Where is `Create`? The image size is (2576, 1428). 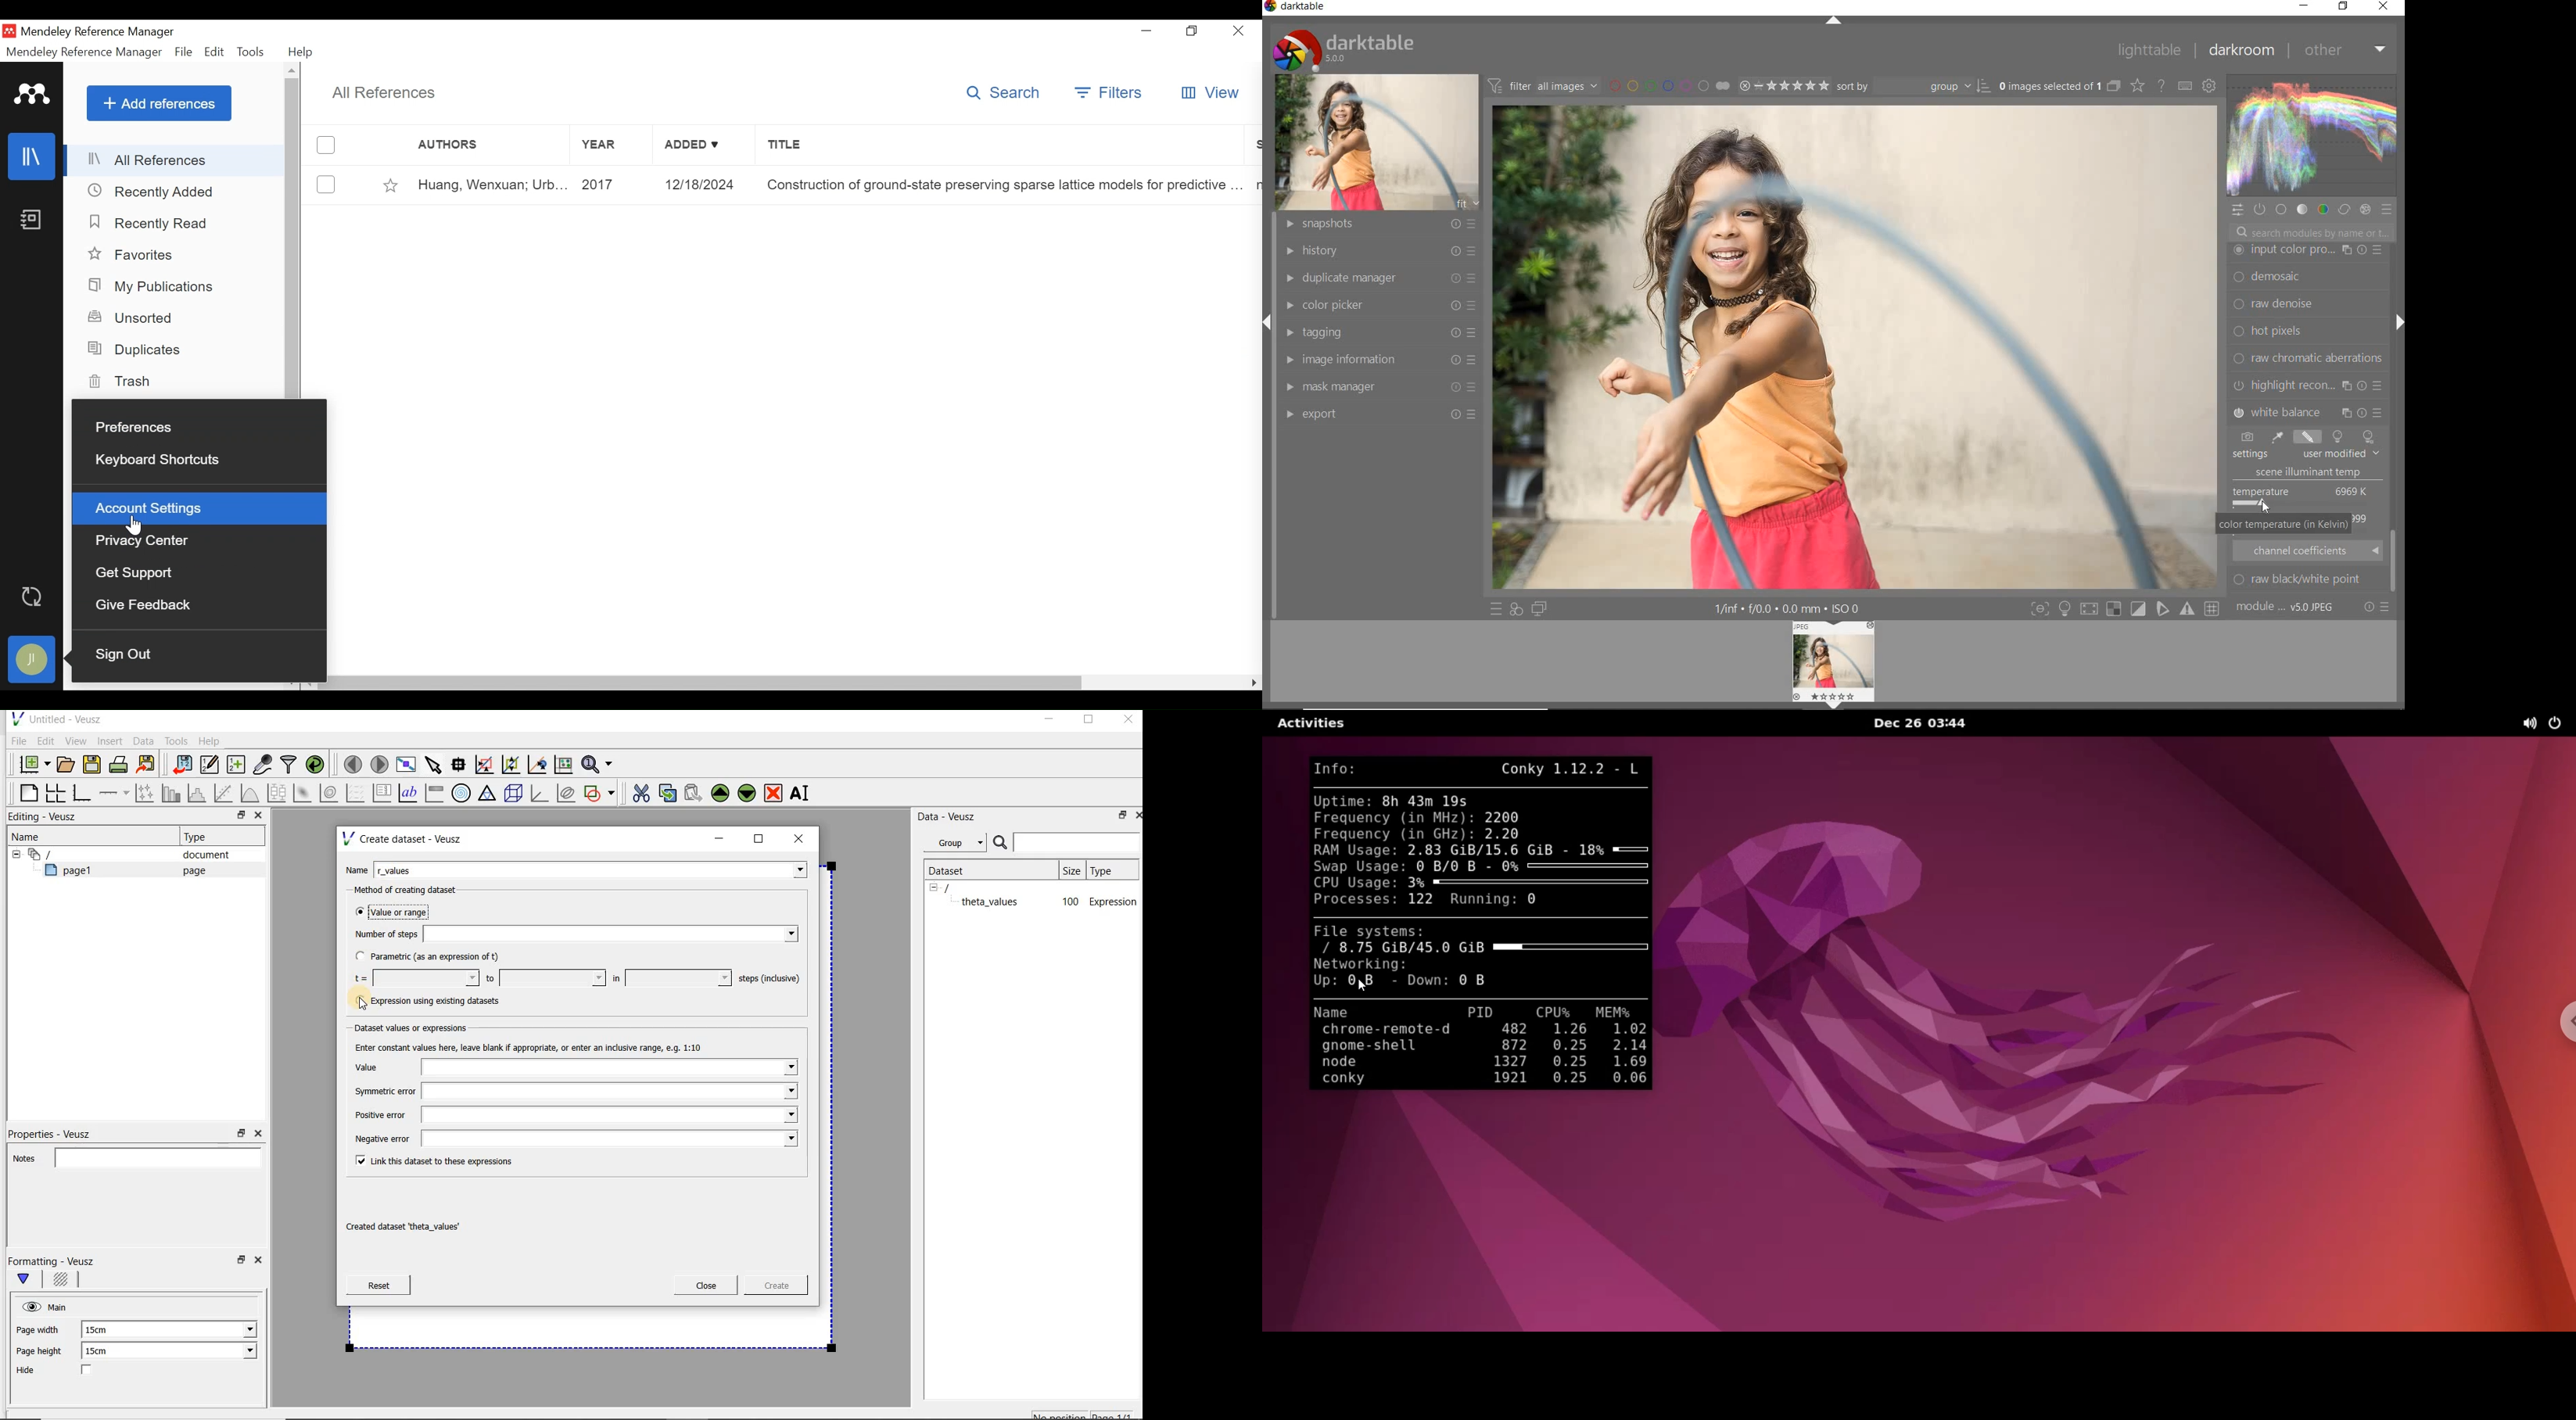 Create is located at coordinates (772, 1287).